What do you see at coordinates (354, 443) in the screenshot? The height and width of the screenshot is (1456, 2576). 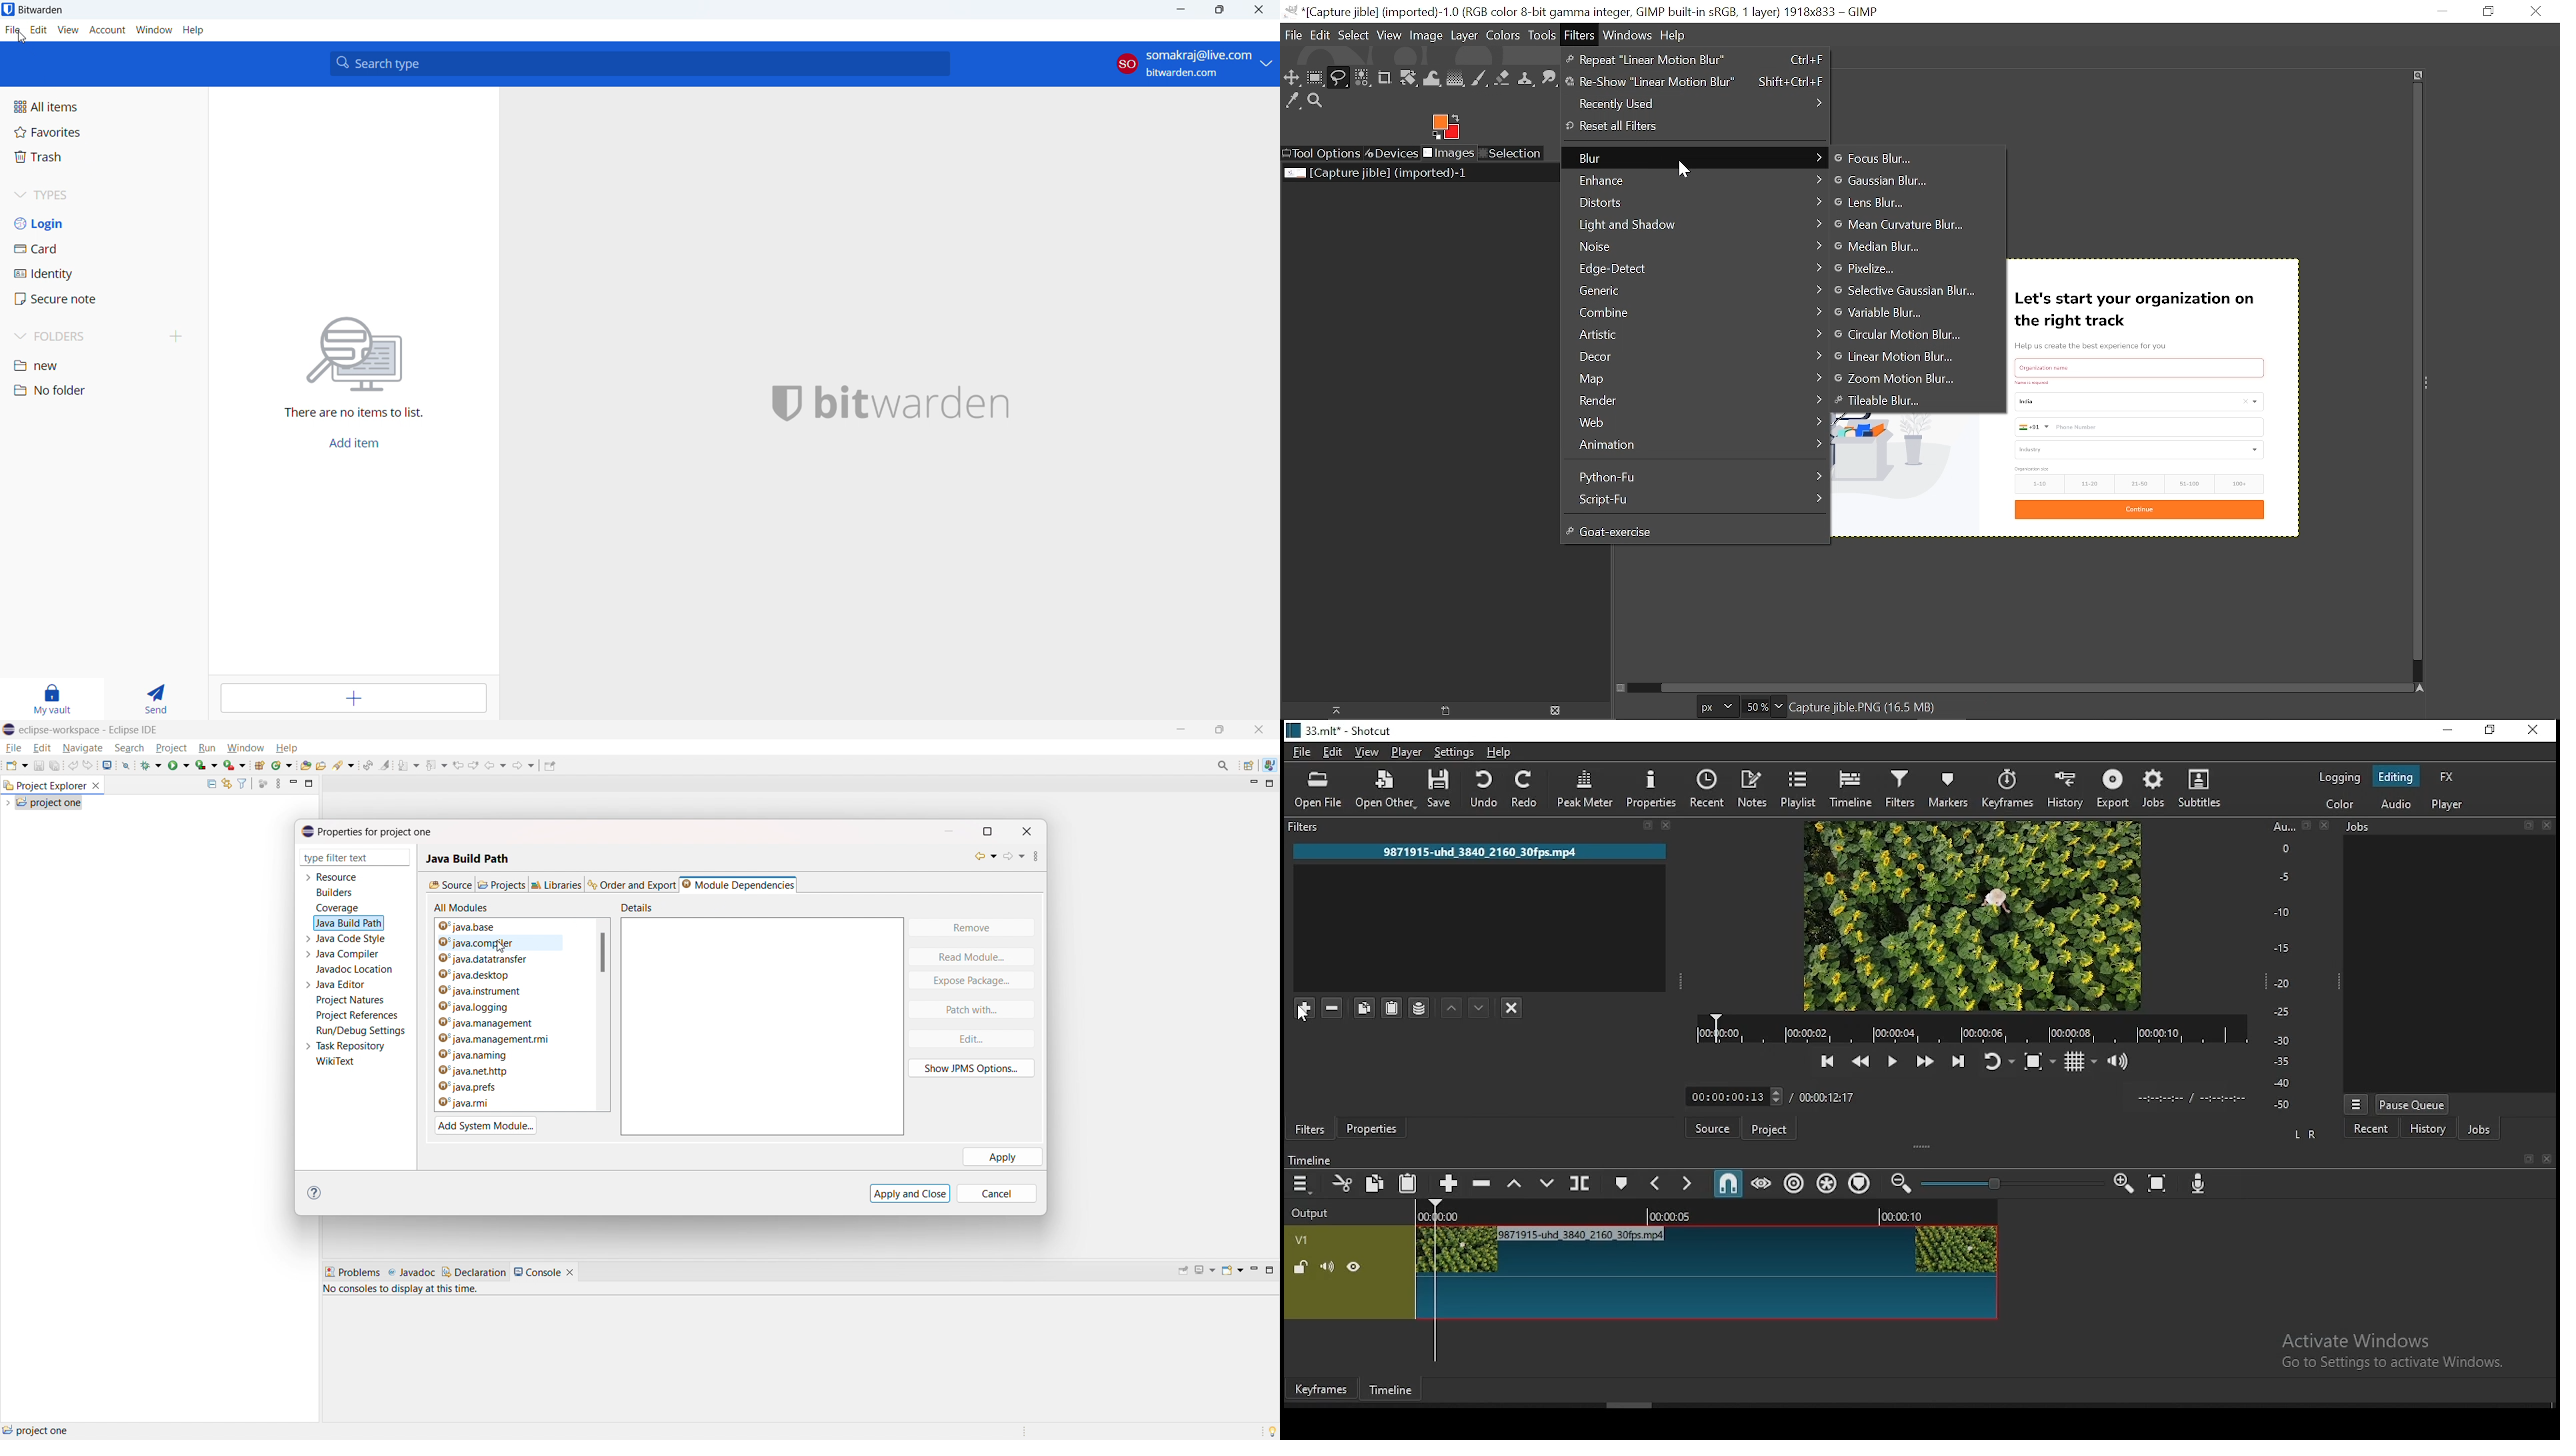 I see `add item` at bounding box center [354, 443].